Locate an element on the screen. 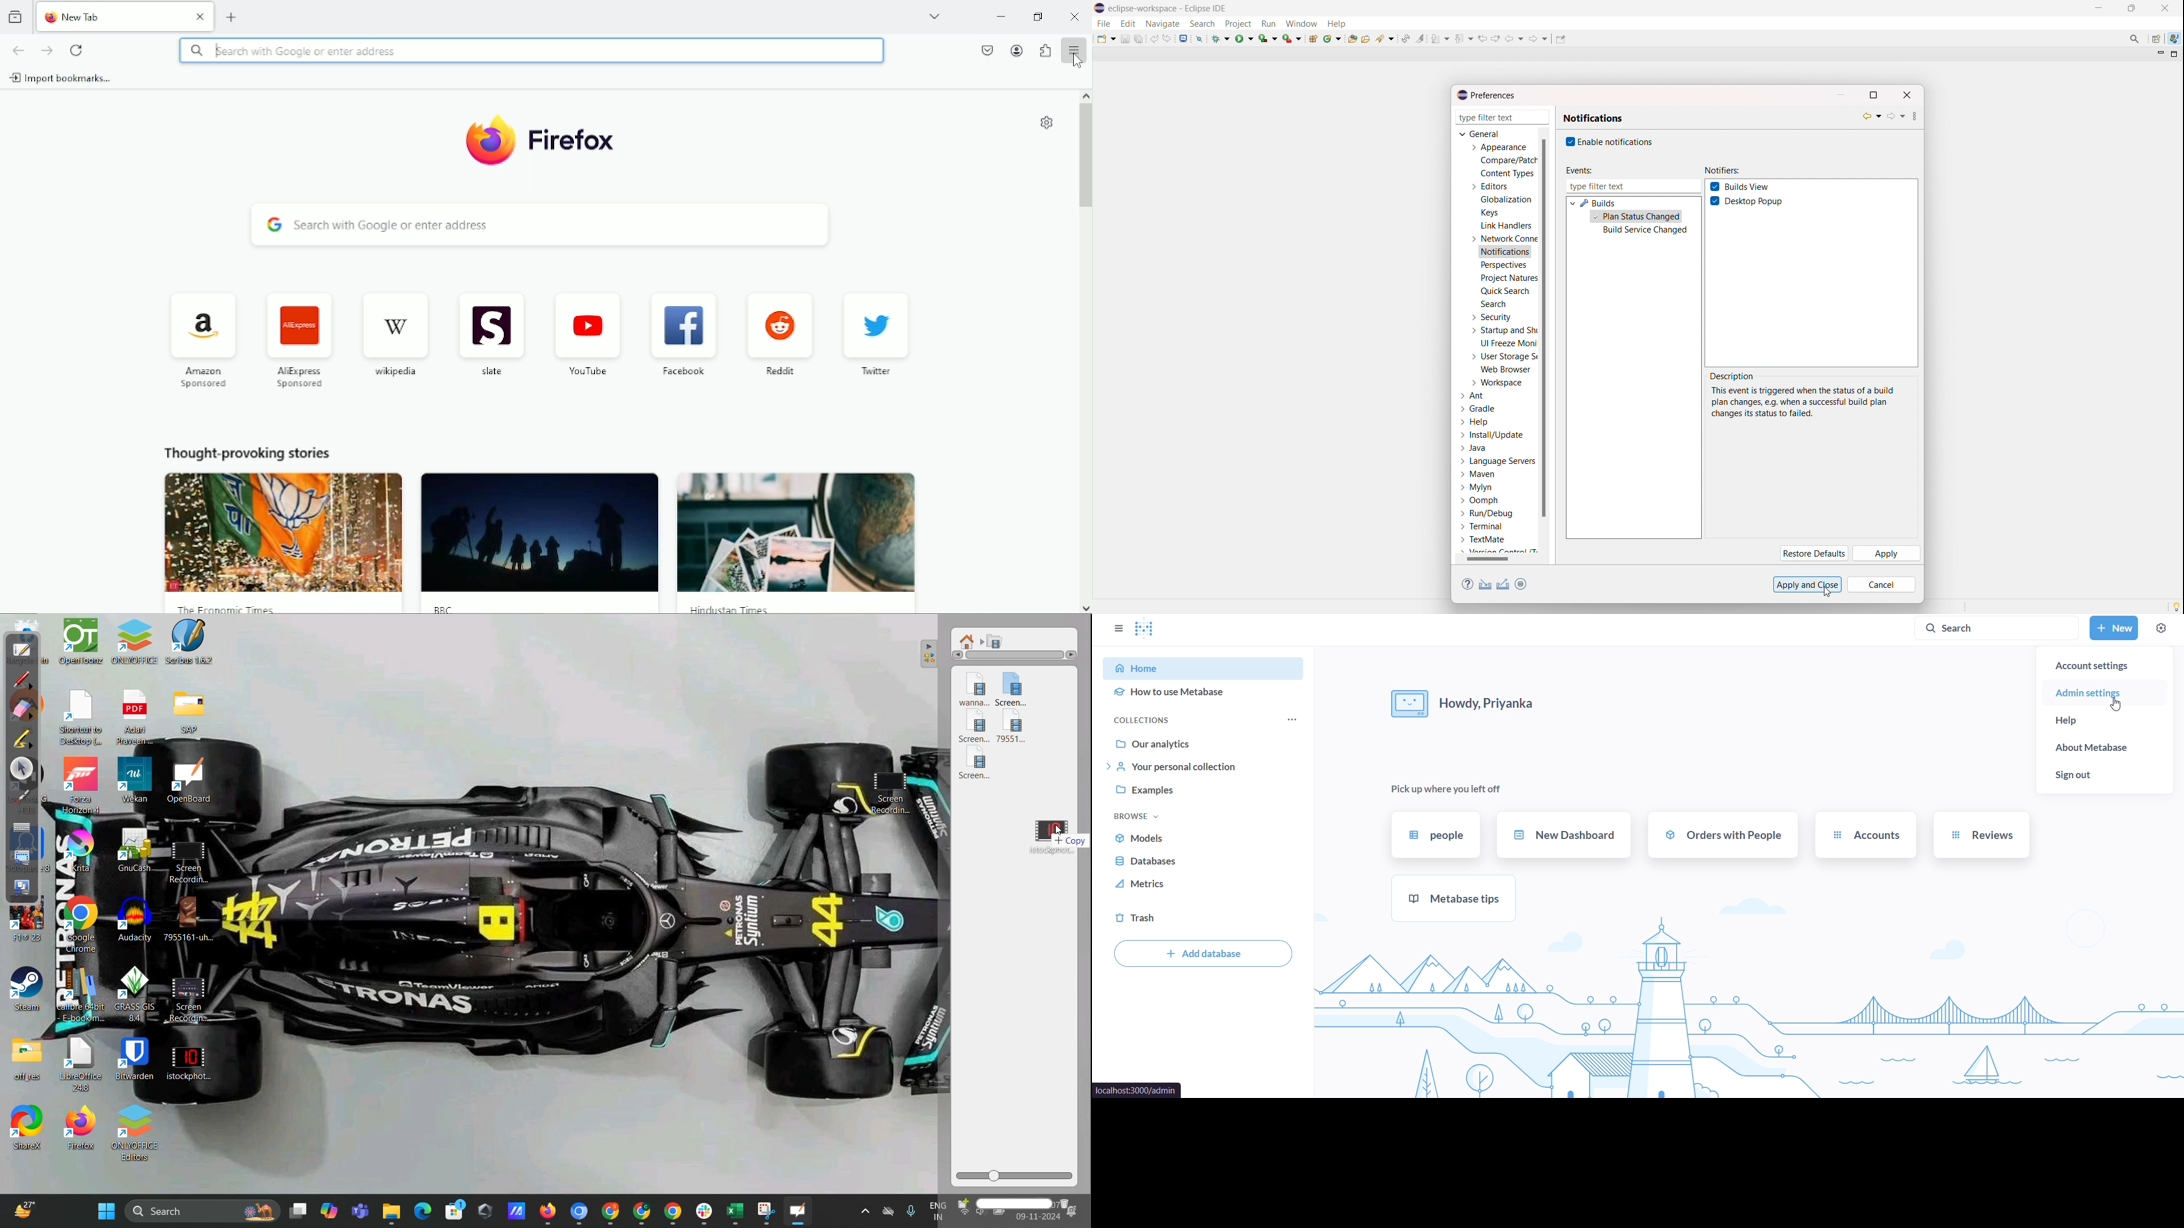 This screenshot has height=1232, width=2184. account is located at coordinates (1018, 51).